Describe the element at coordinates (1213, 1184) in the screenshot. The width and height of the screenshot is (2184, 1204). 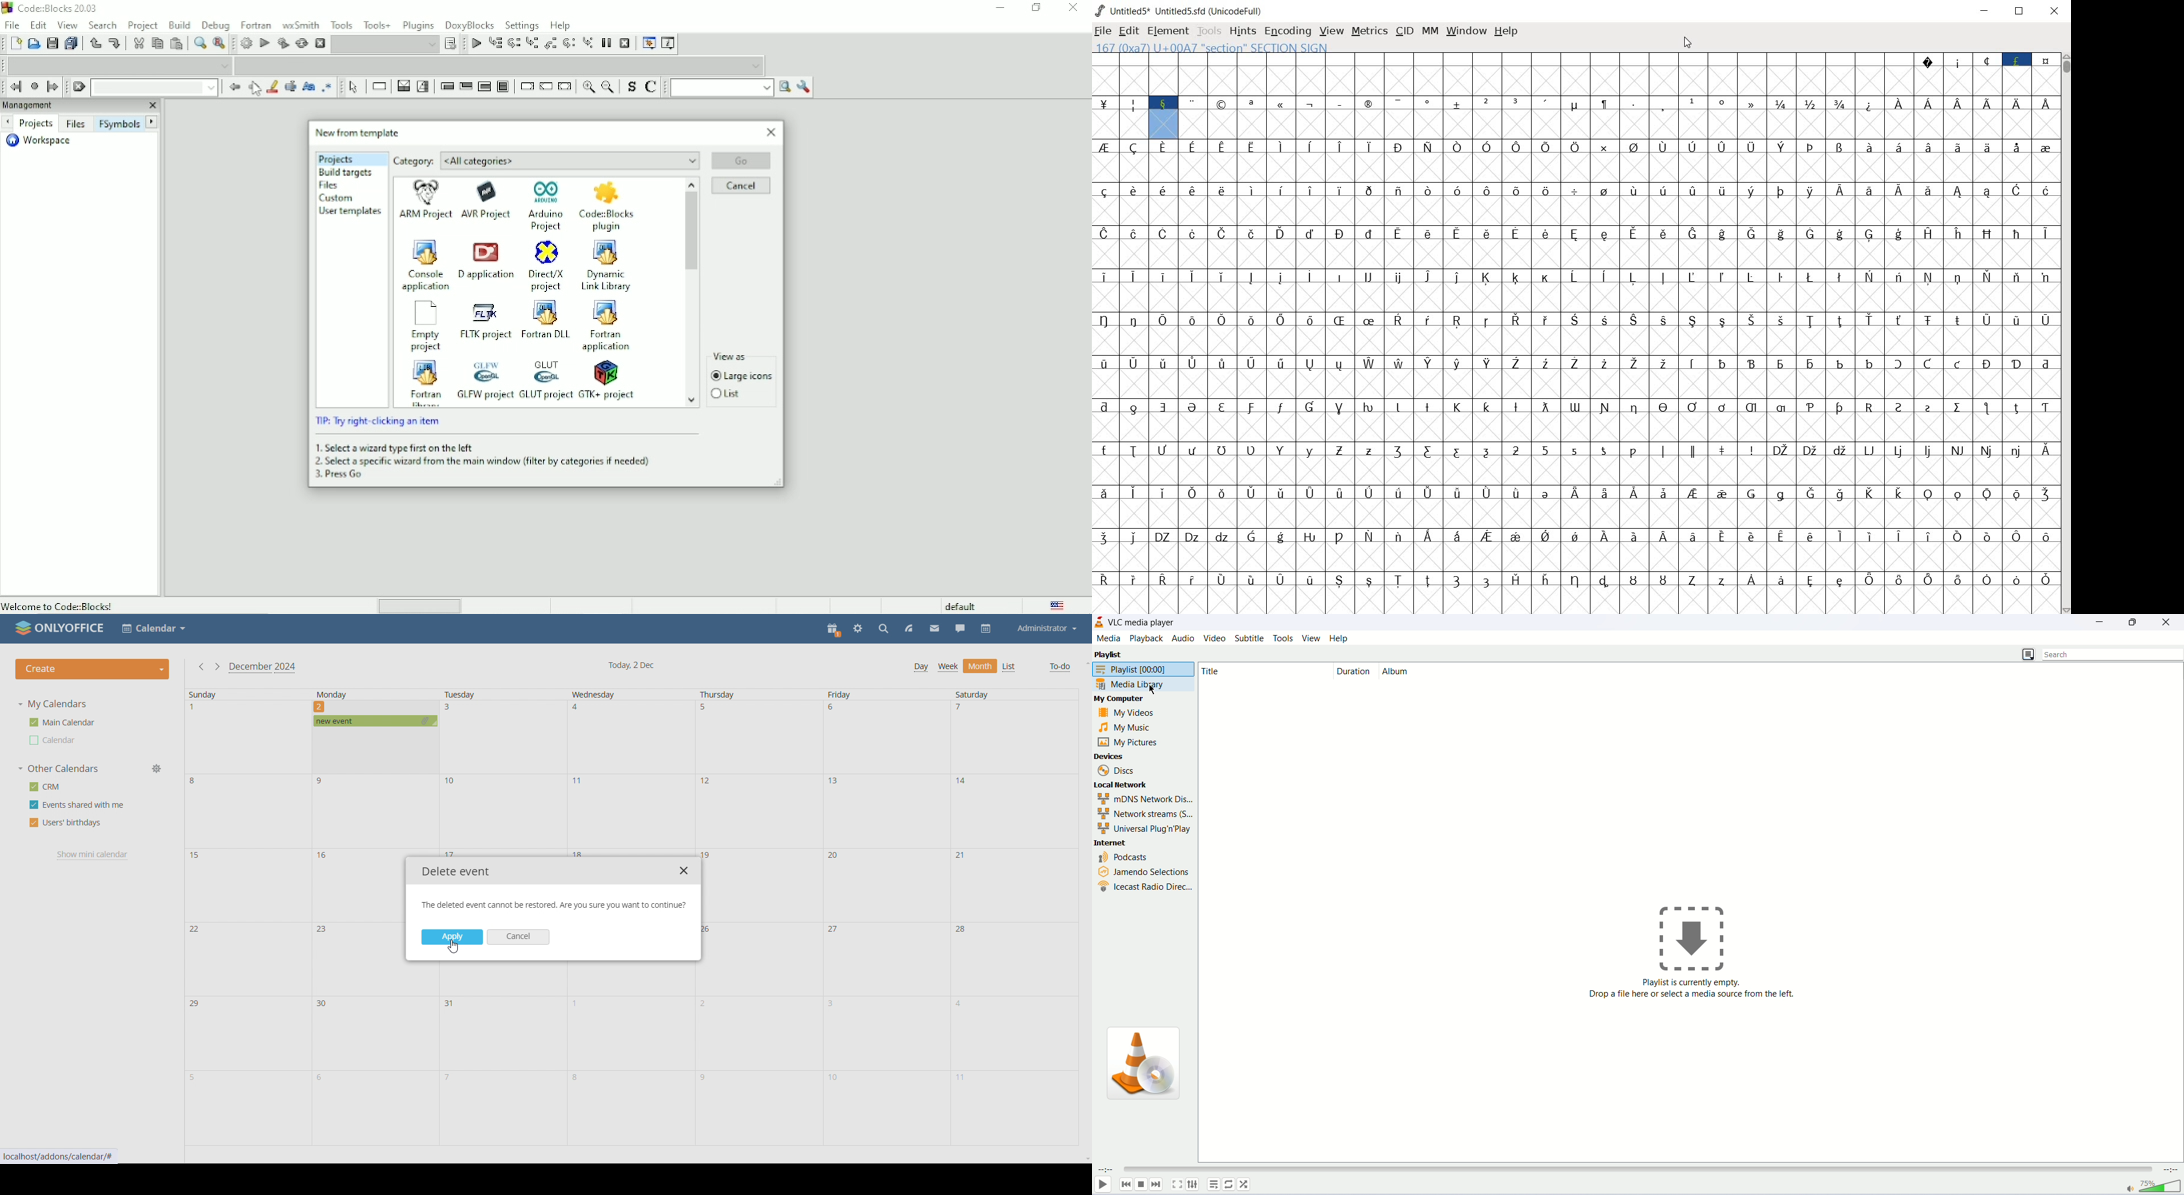
I see `playlist` at that location.